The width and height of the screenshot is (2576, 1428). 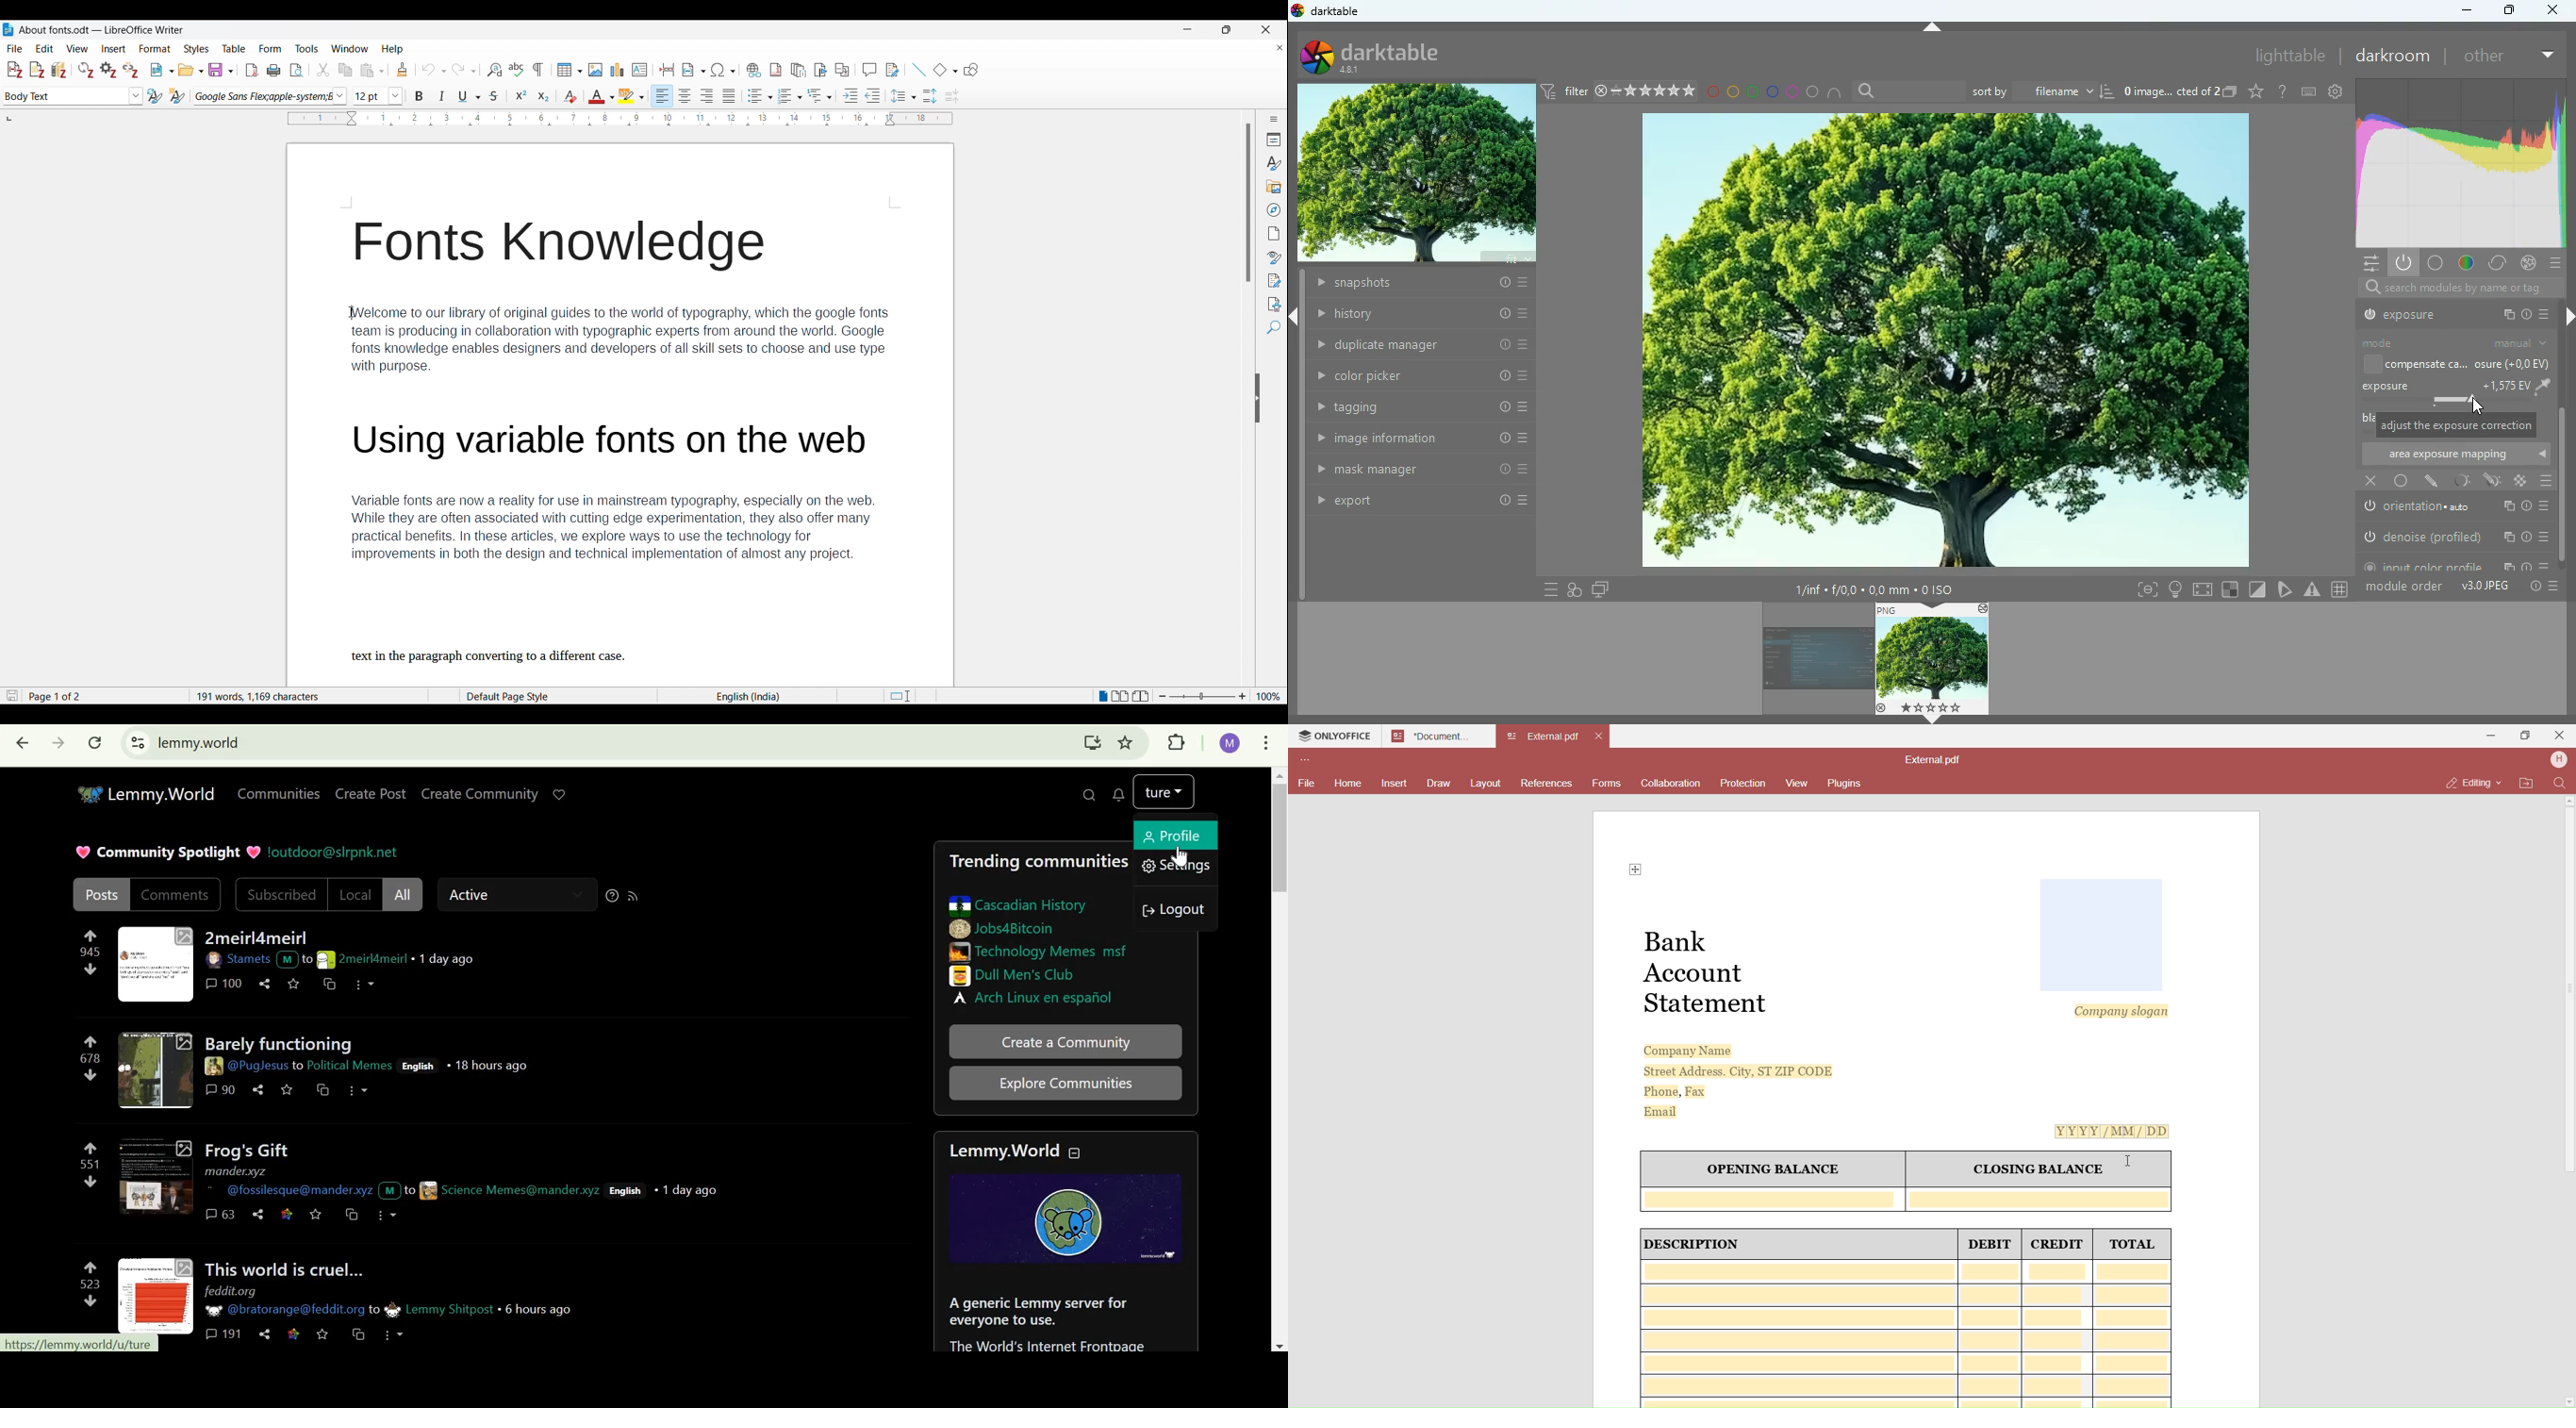 What do you see at coordinates (298, 70) in the screenshot?
I see `Toggle print preview` at bounding box center [298, 70].